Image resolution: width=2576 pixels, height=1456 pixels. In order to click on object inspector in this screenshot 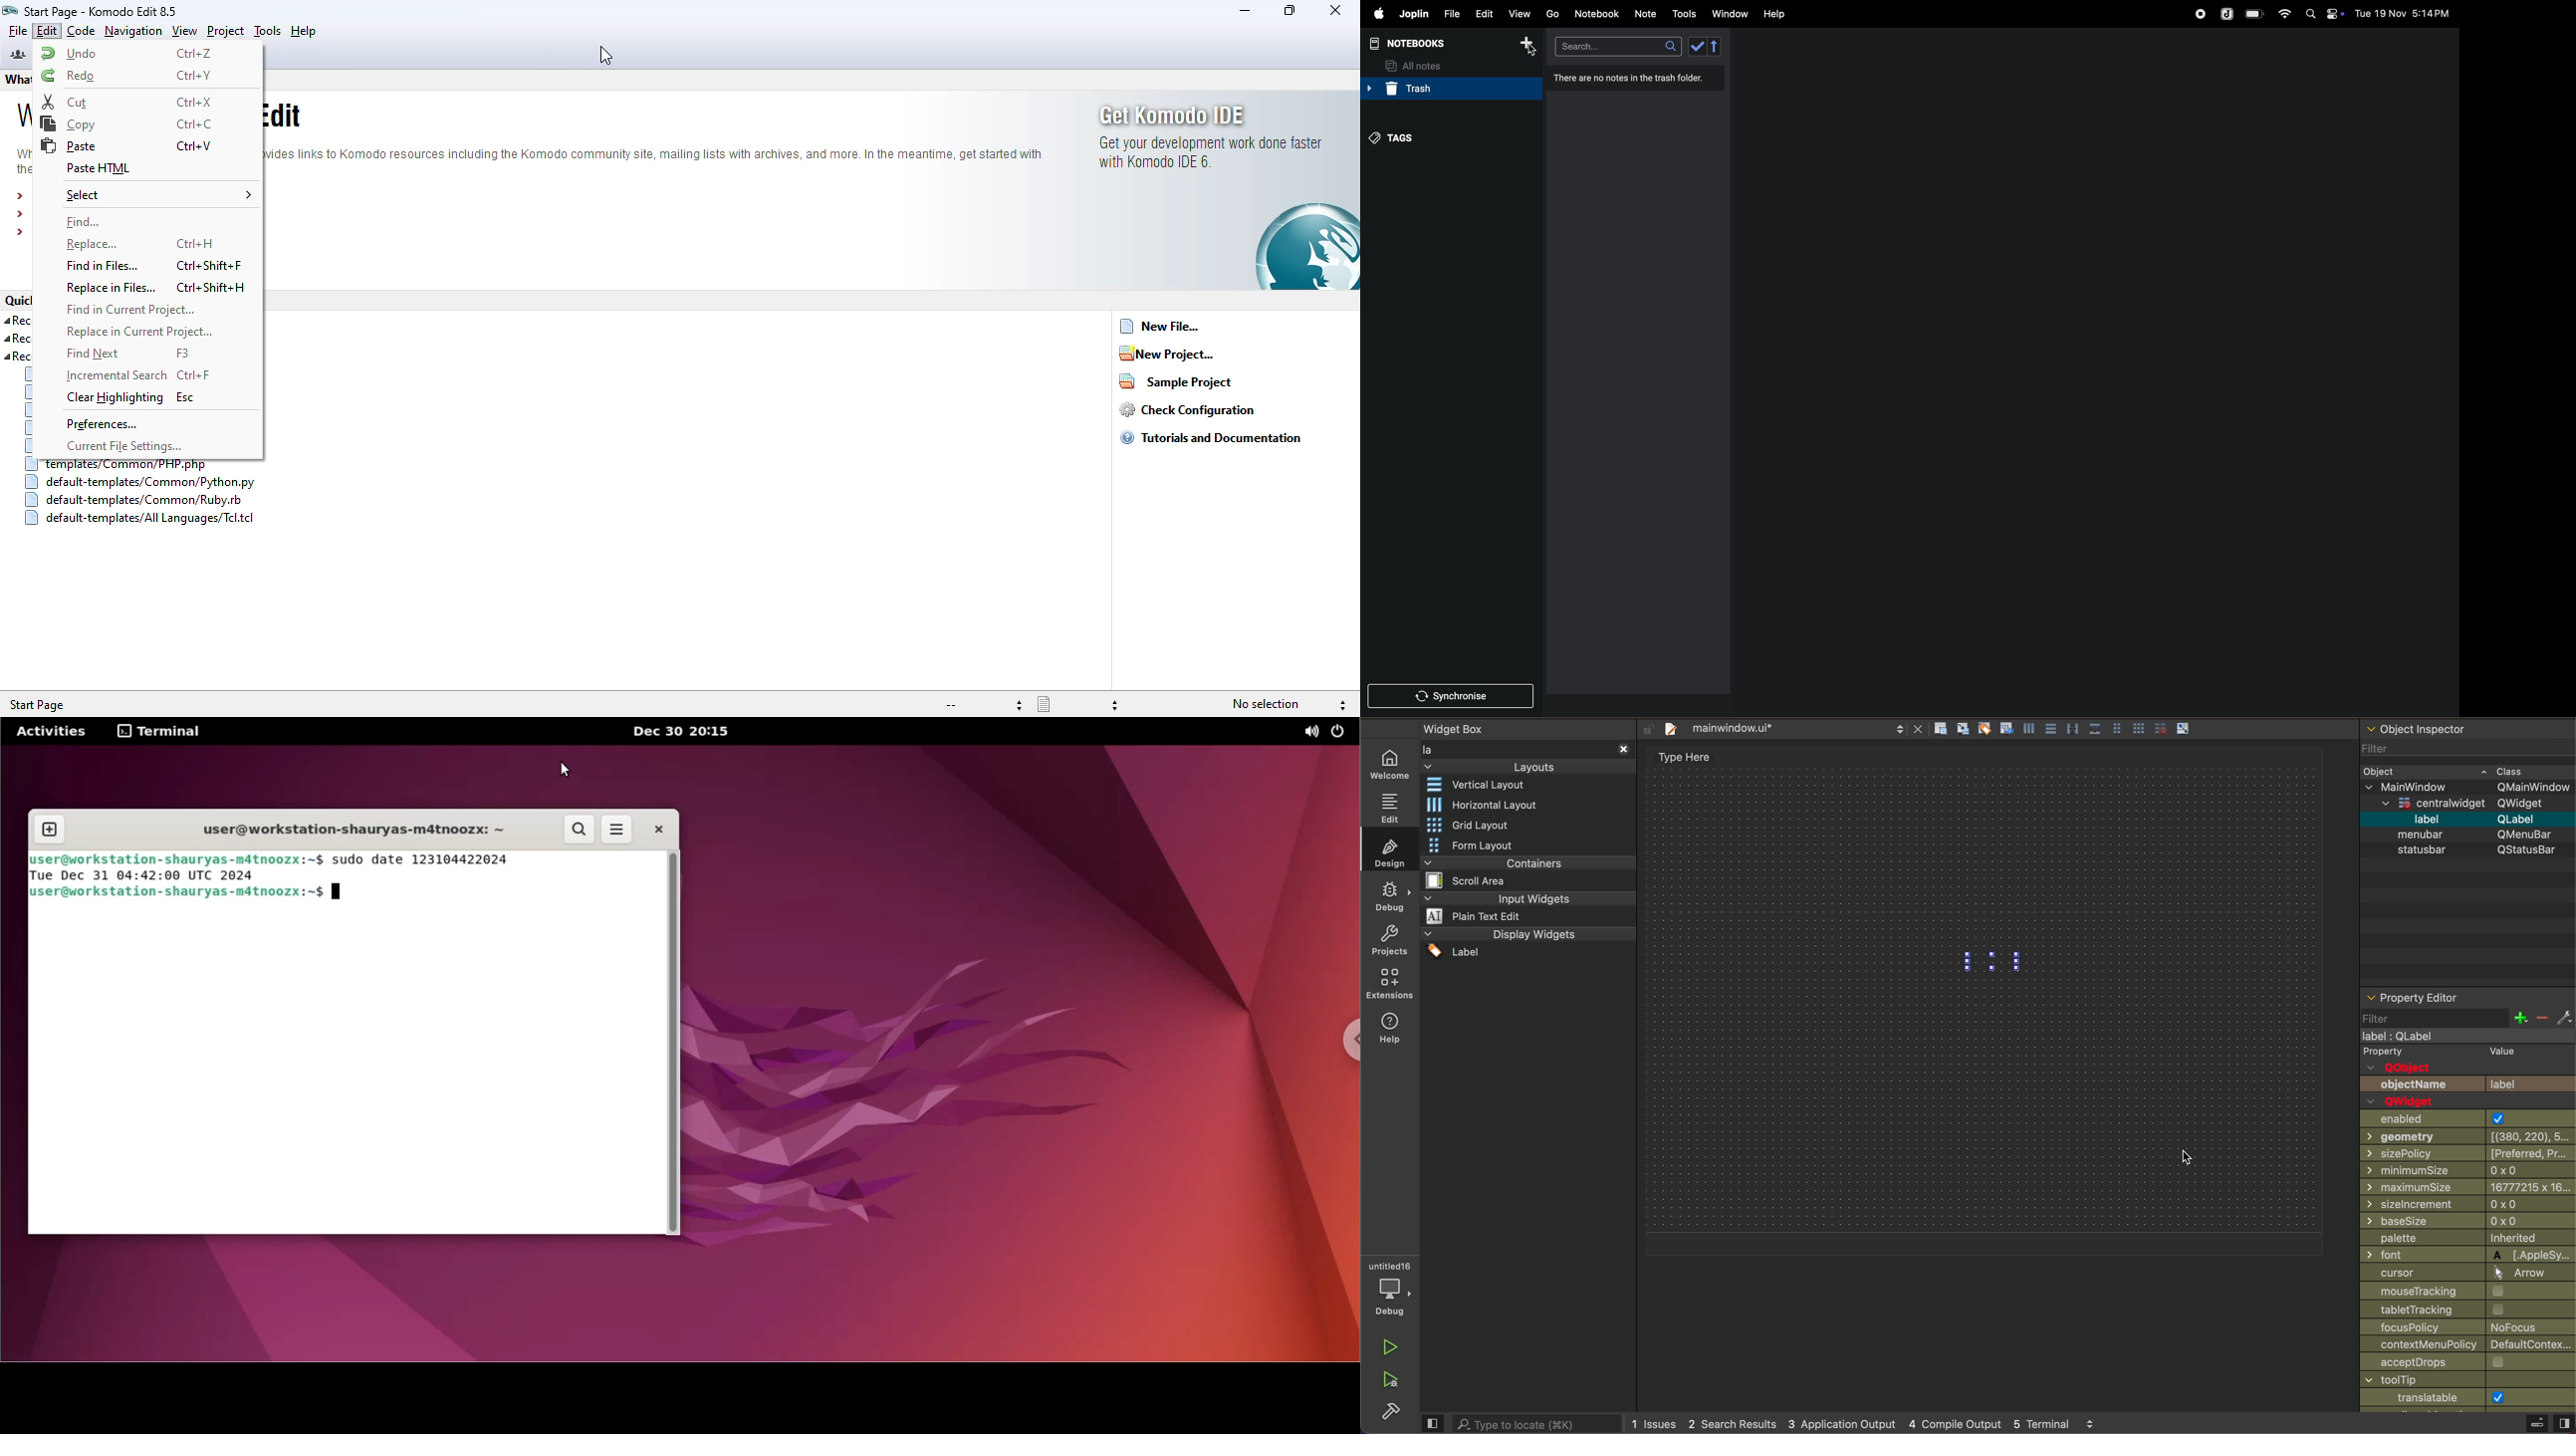, I will do `click(2466, 728)`.